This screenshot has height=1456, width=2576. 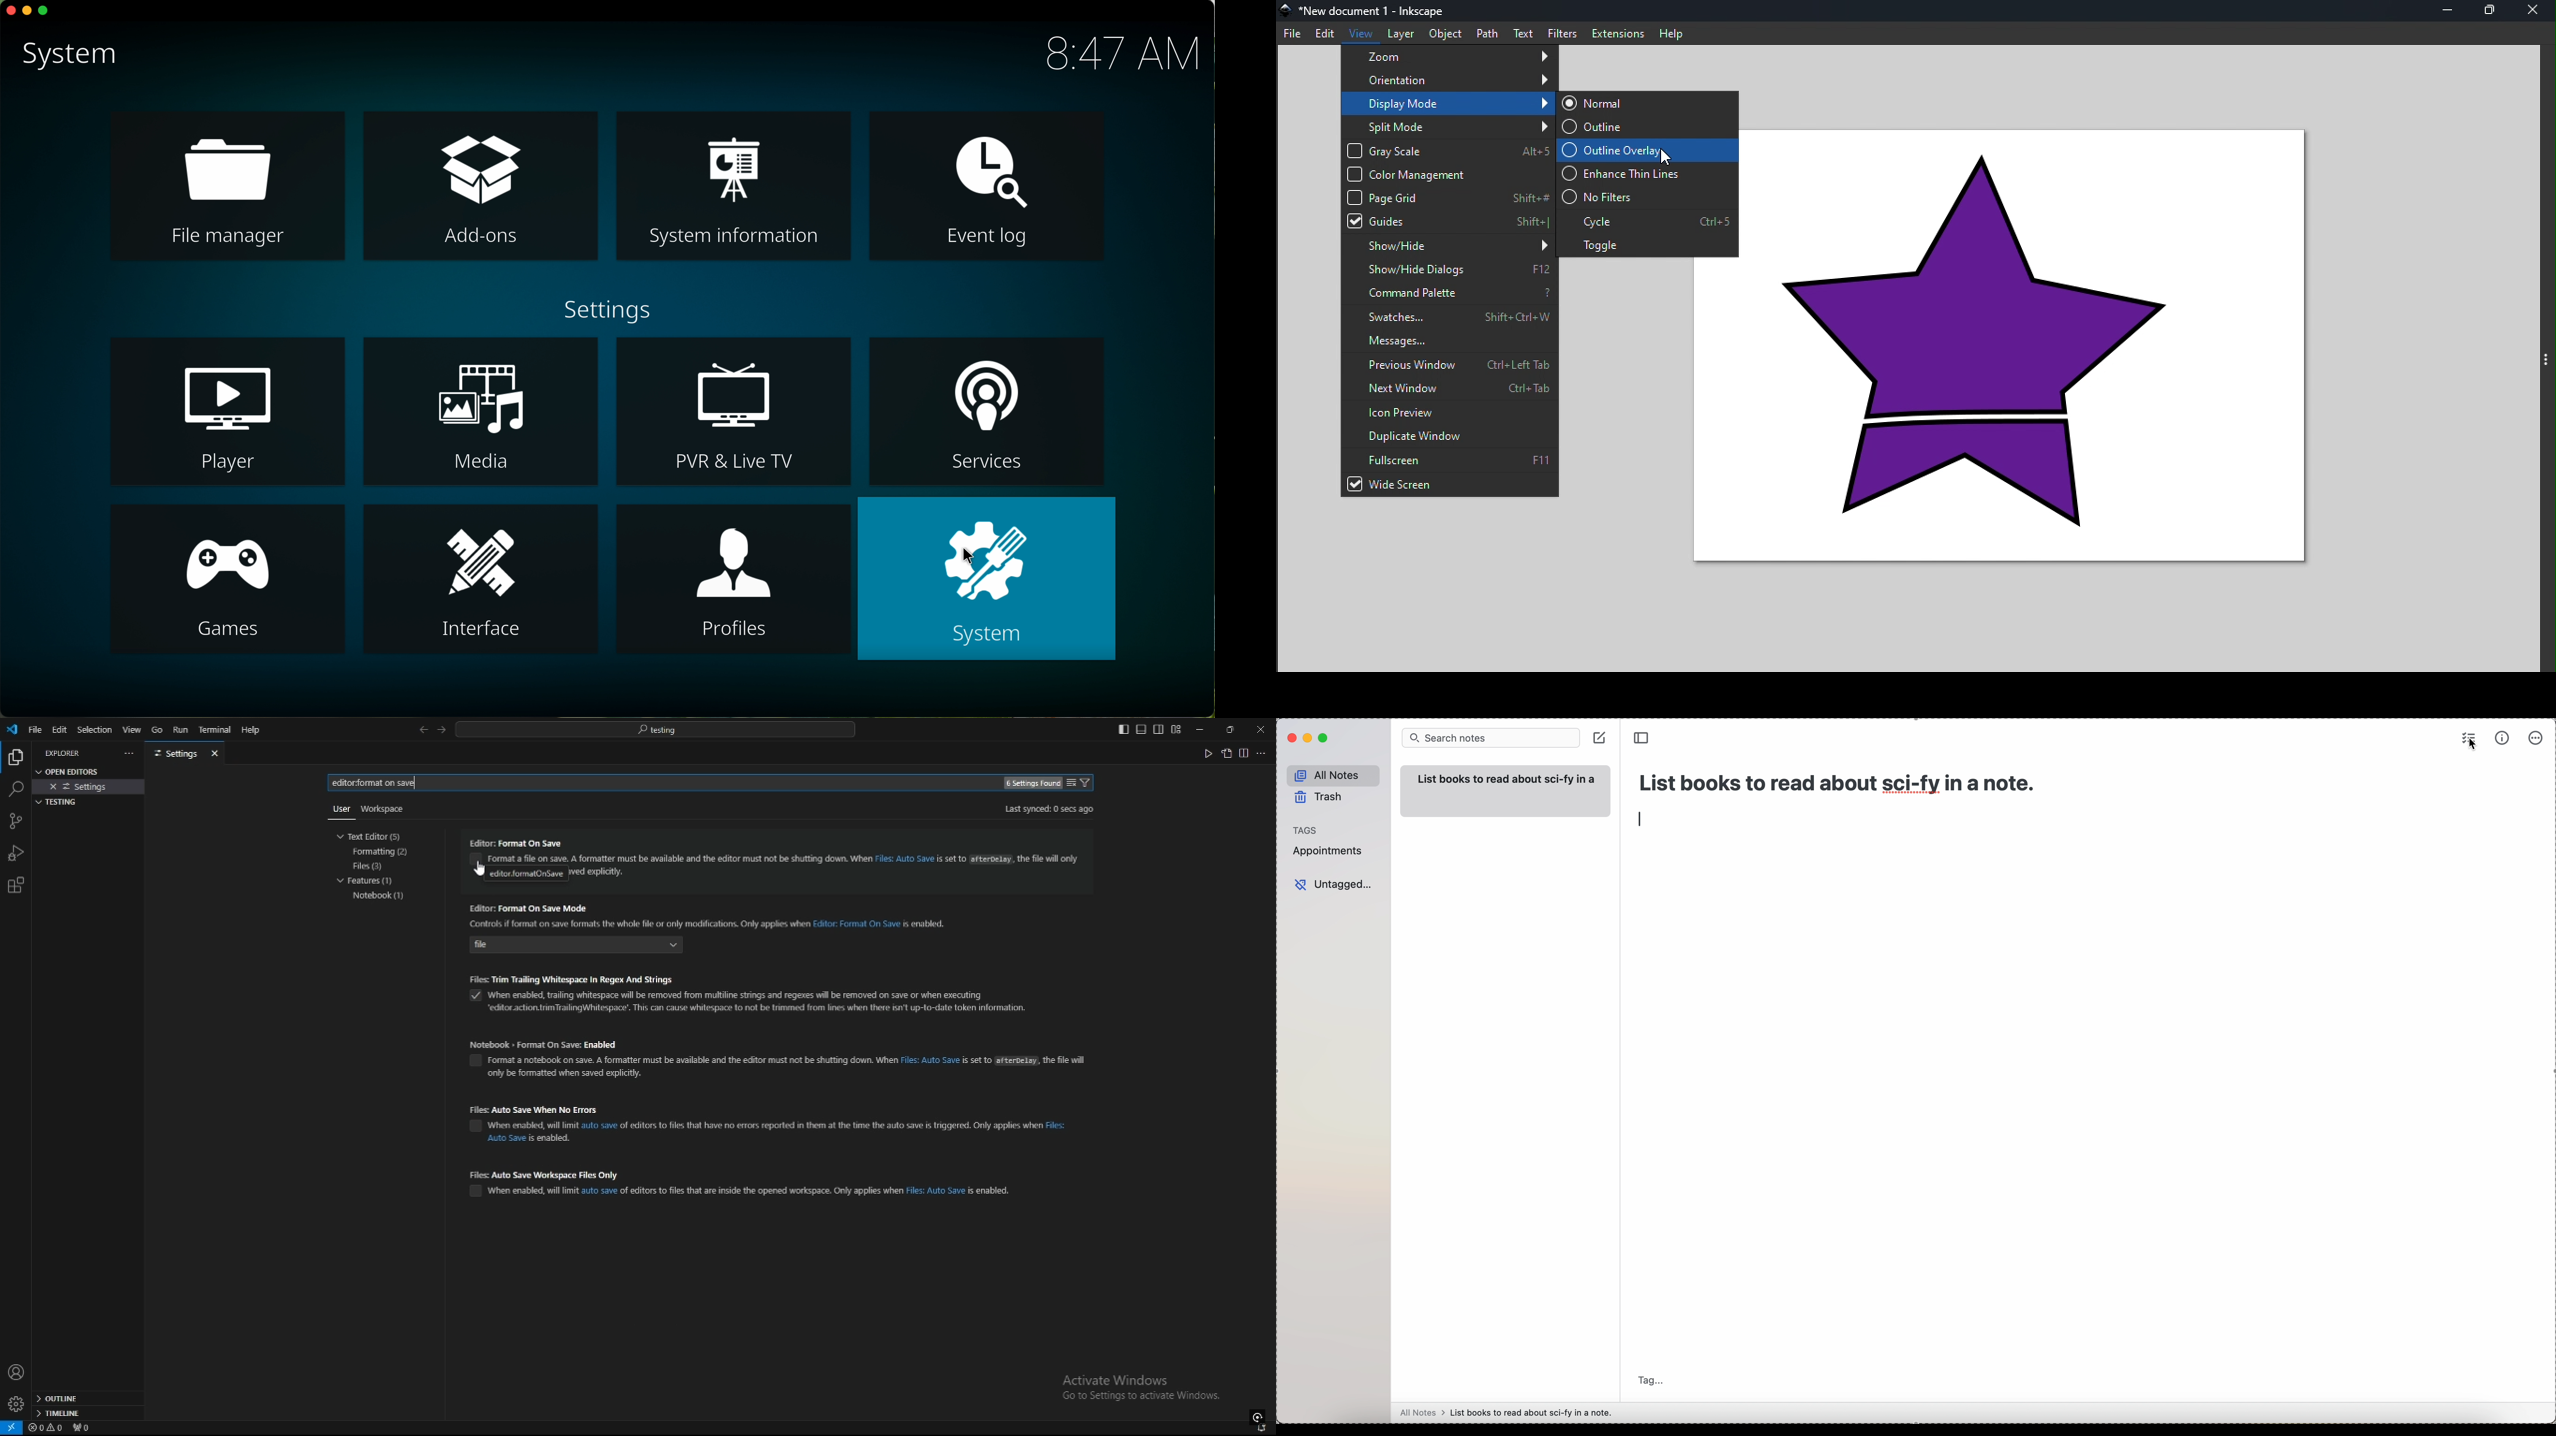 I want to click on settings, so click(x=90, y=787).